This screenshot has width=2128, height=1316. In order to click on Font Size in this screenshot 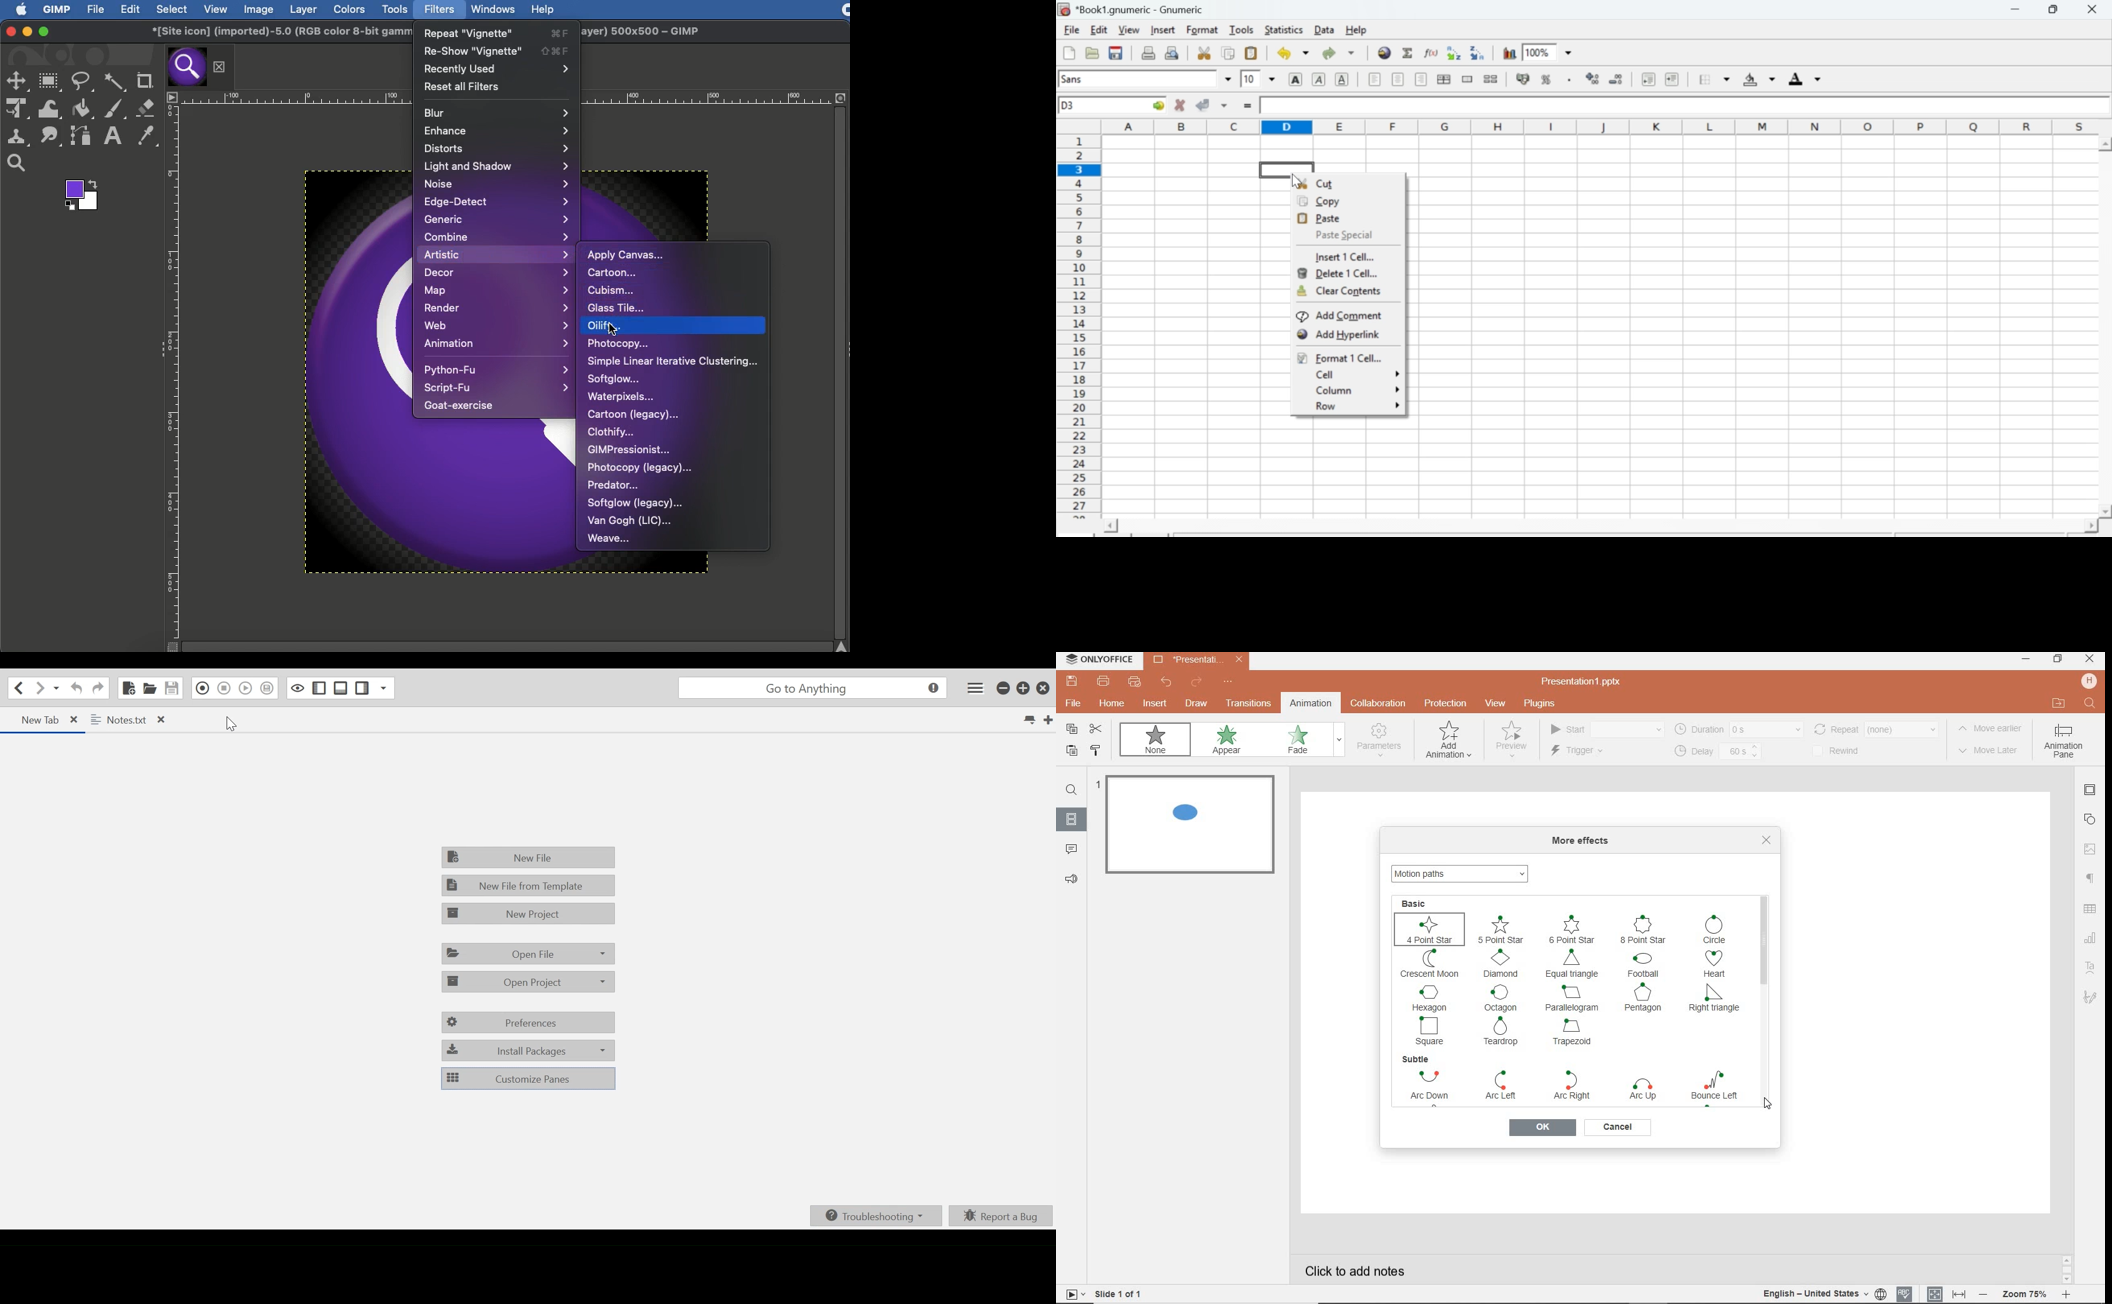, I will do `click(1257, 78)`.